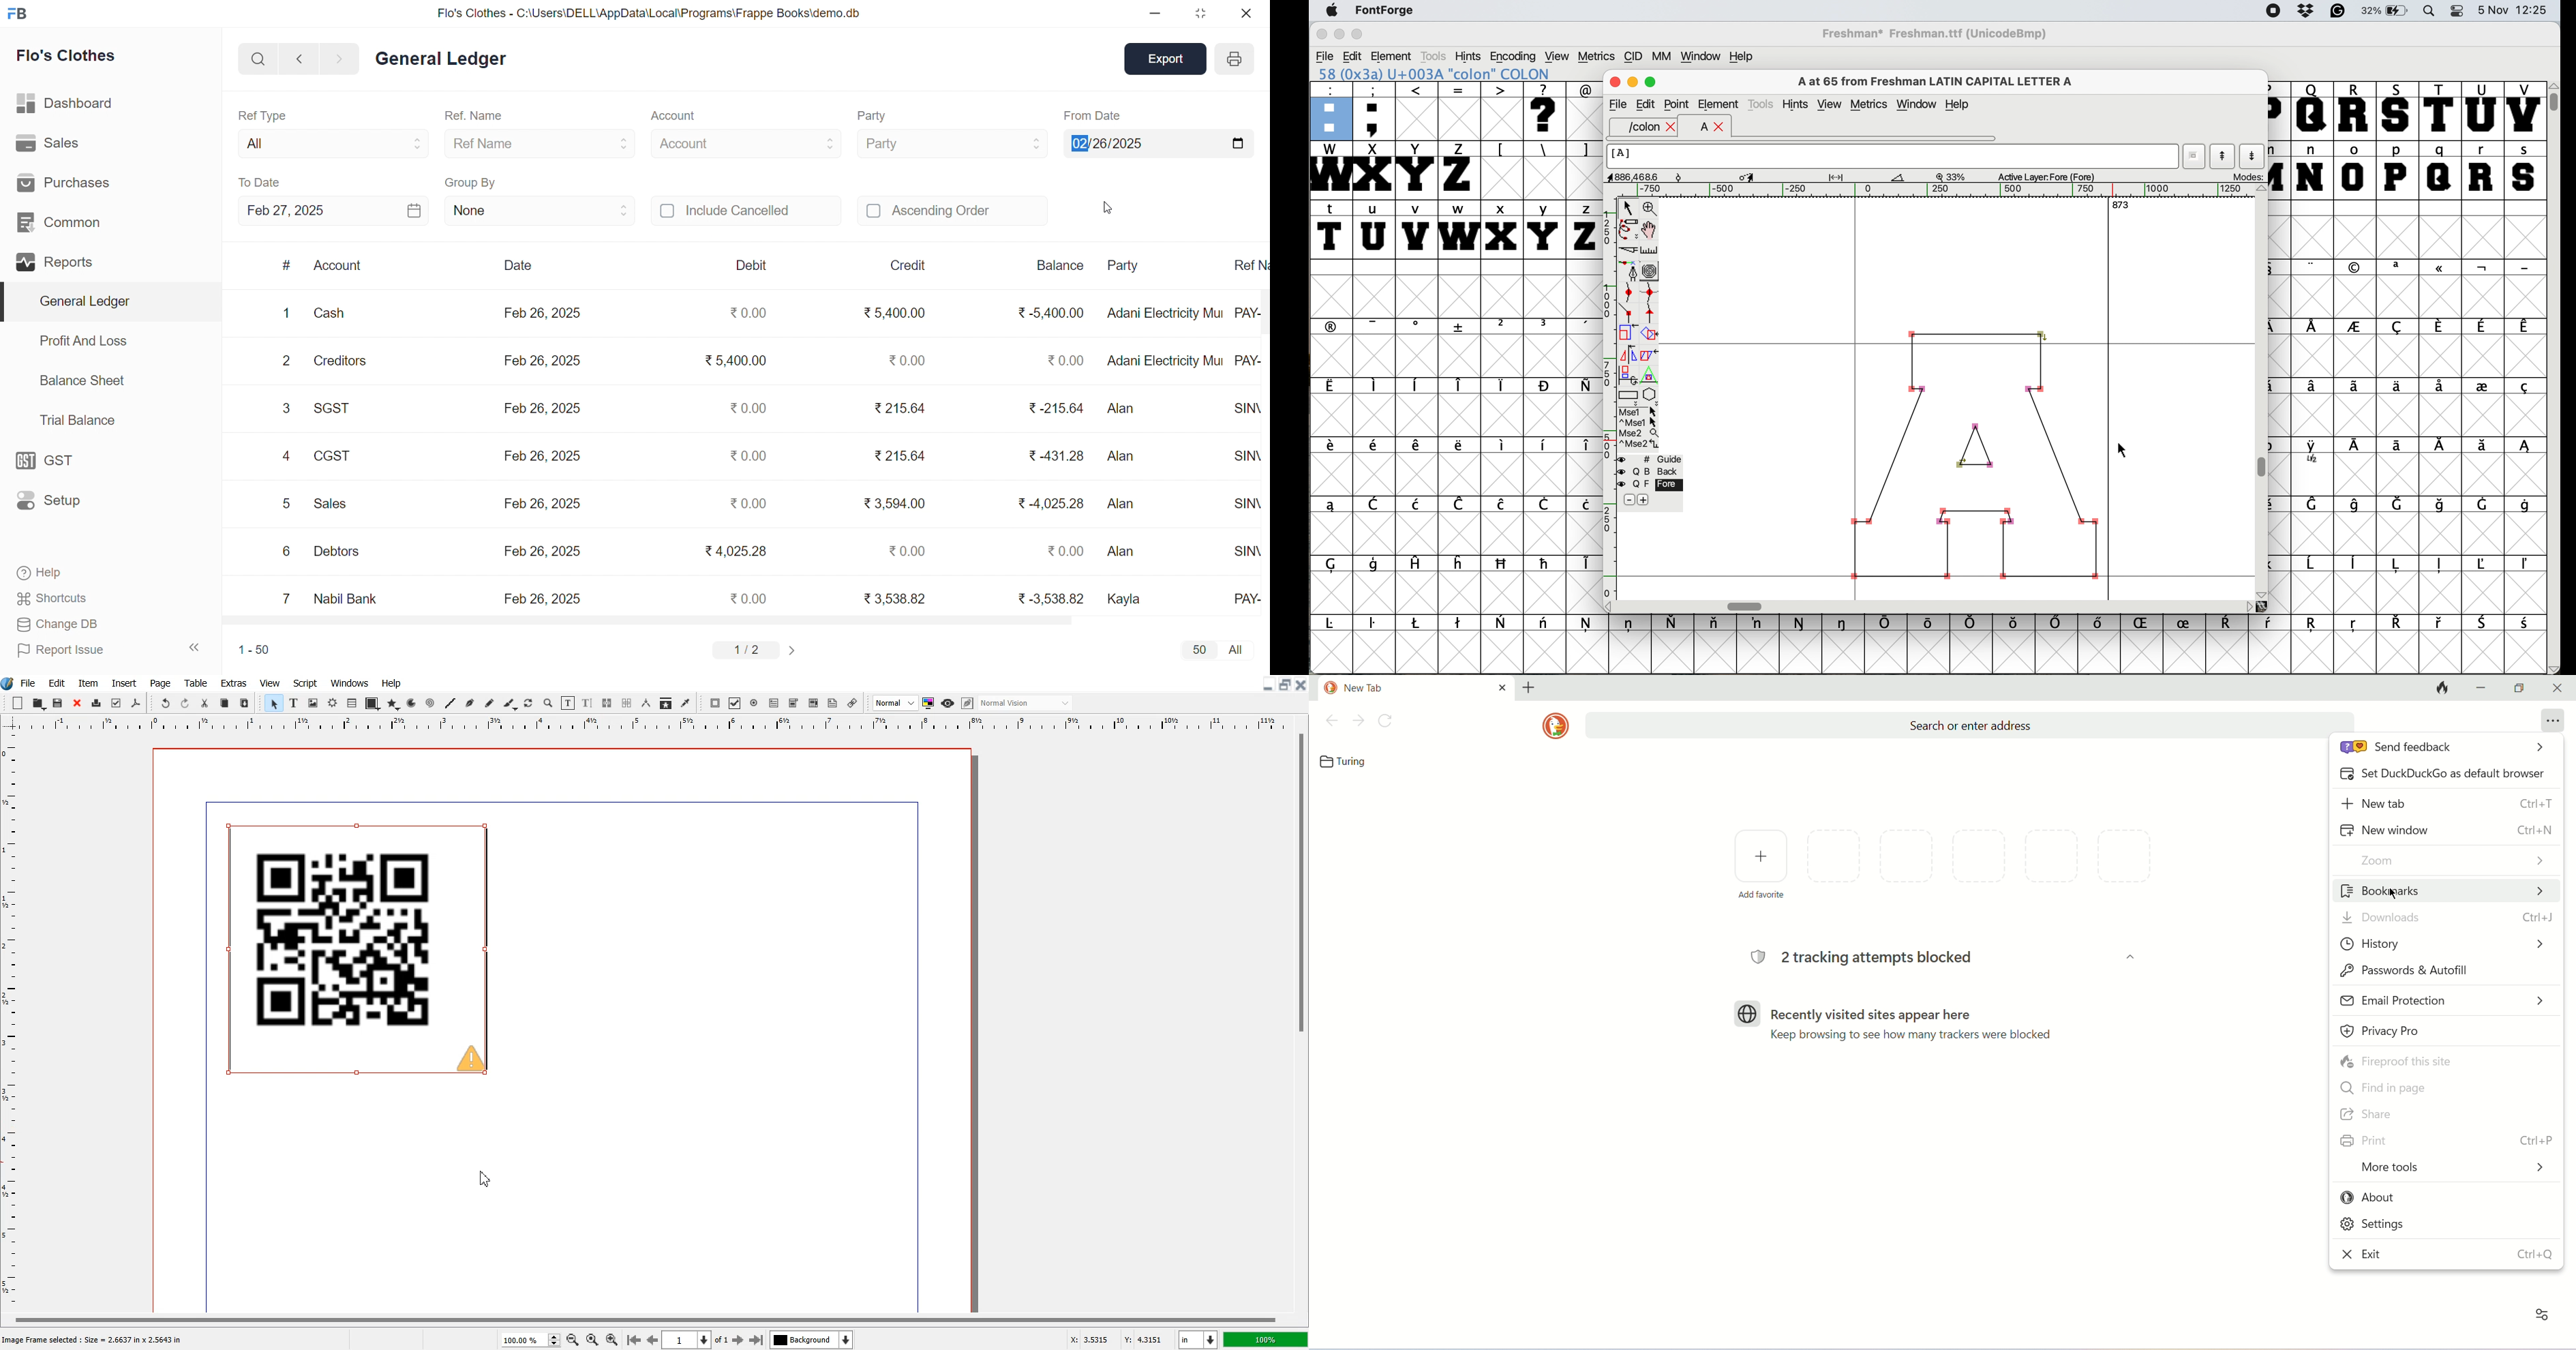 The width and height of the screenshot is (2576, 1372). Describe the element at coordinates (2313, 111) in the screenshot. I see `Q` at that location.